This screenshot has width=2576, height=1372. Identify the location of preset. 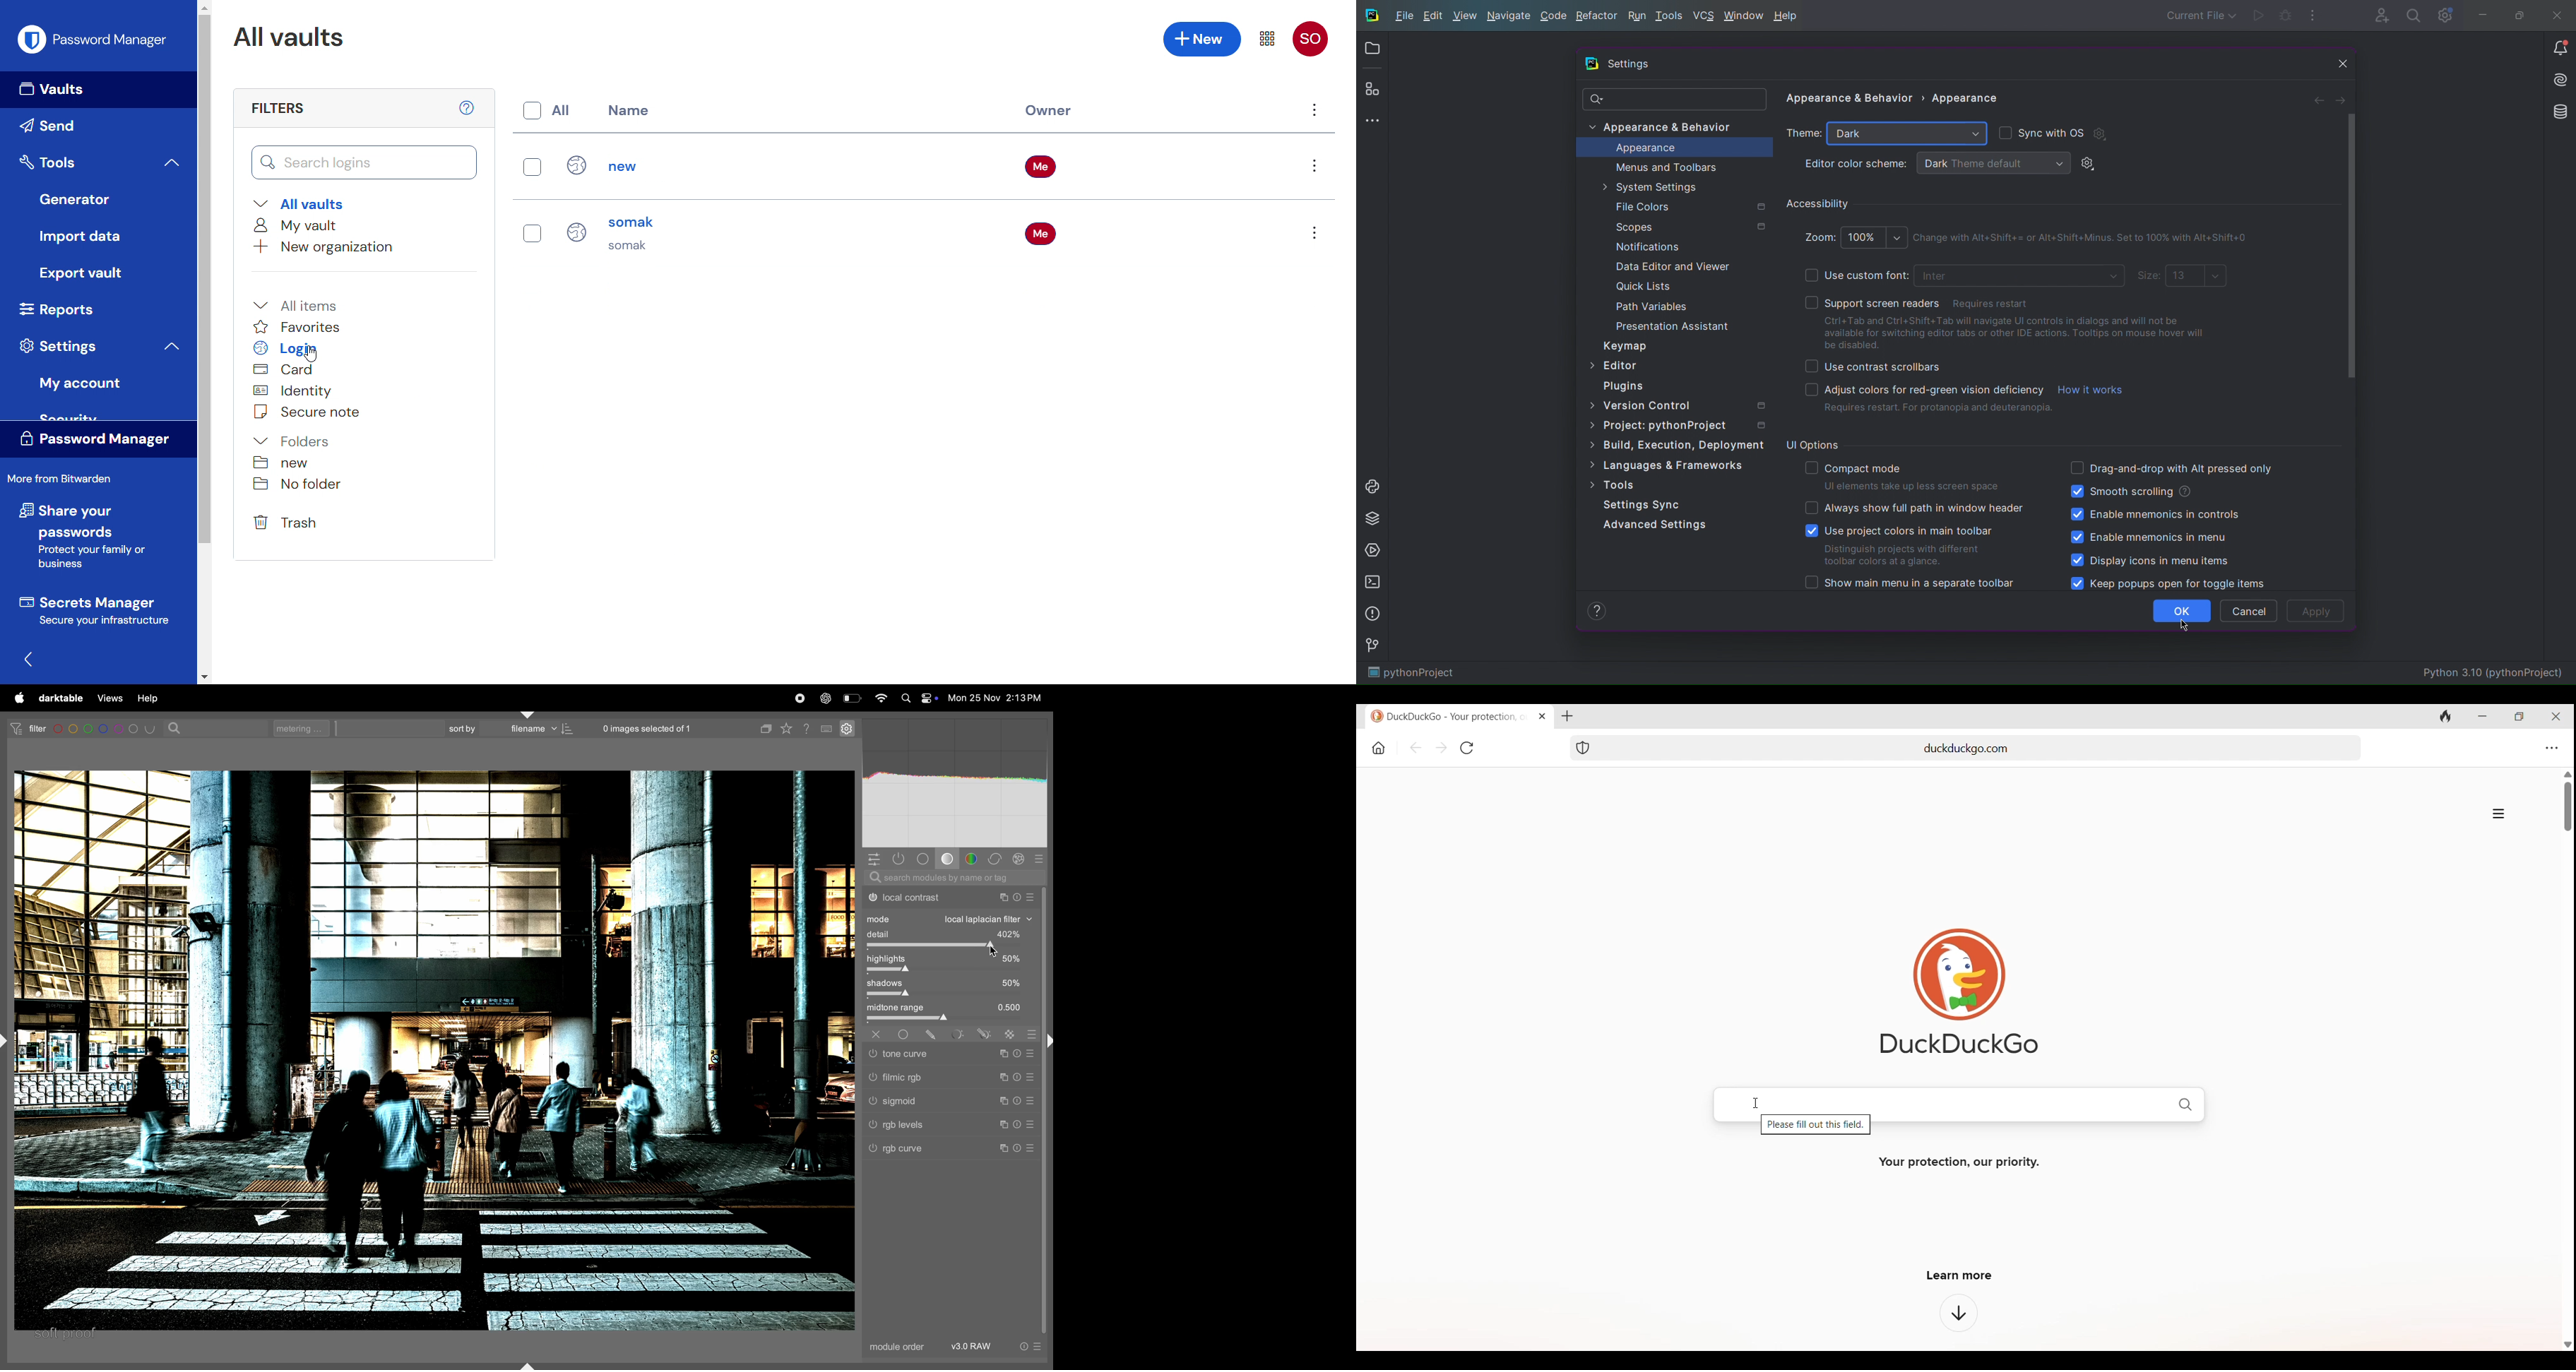
(1028, 1102).